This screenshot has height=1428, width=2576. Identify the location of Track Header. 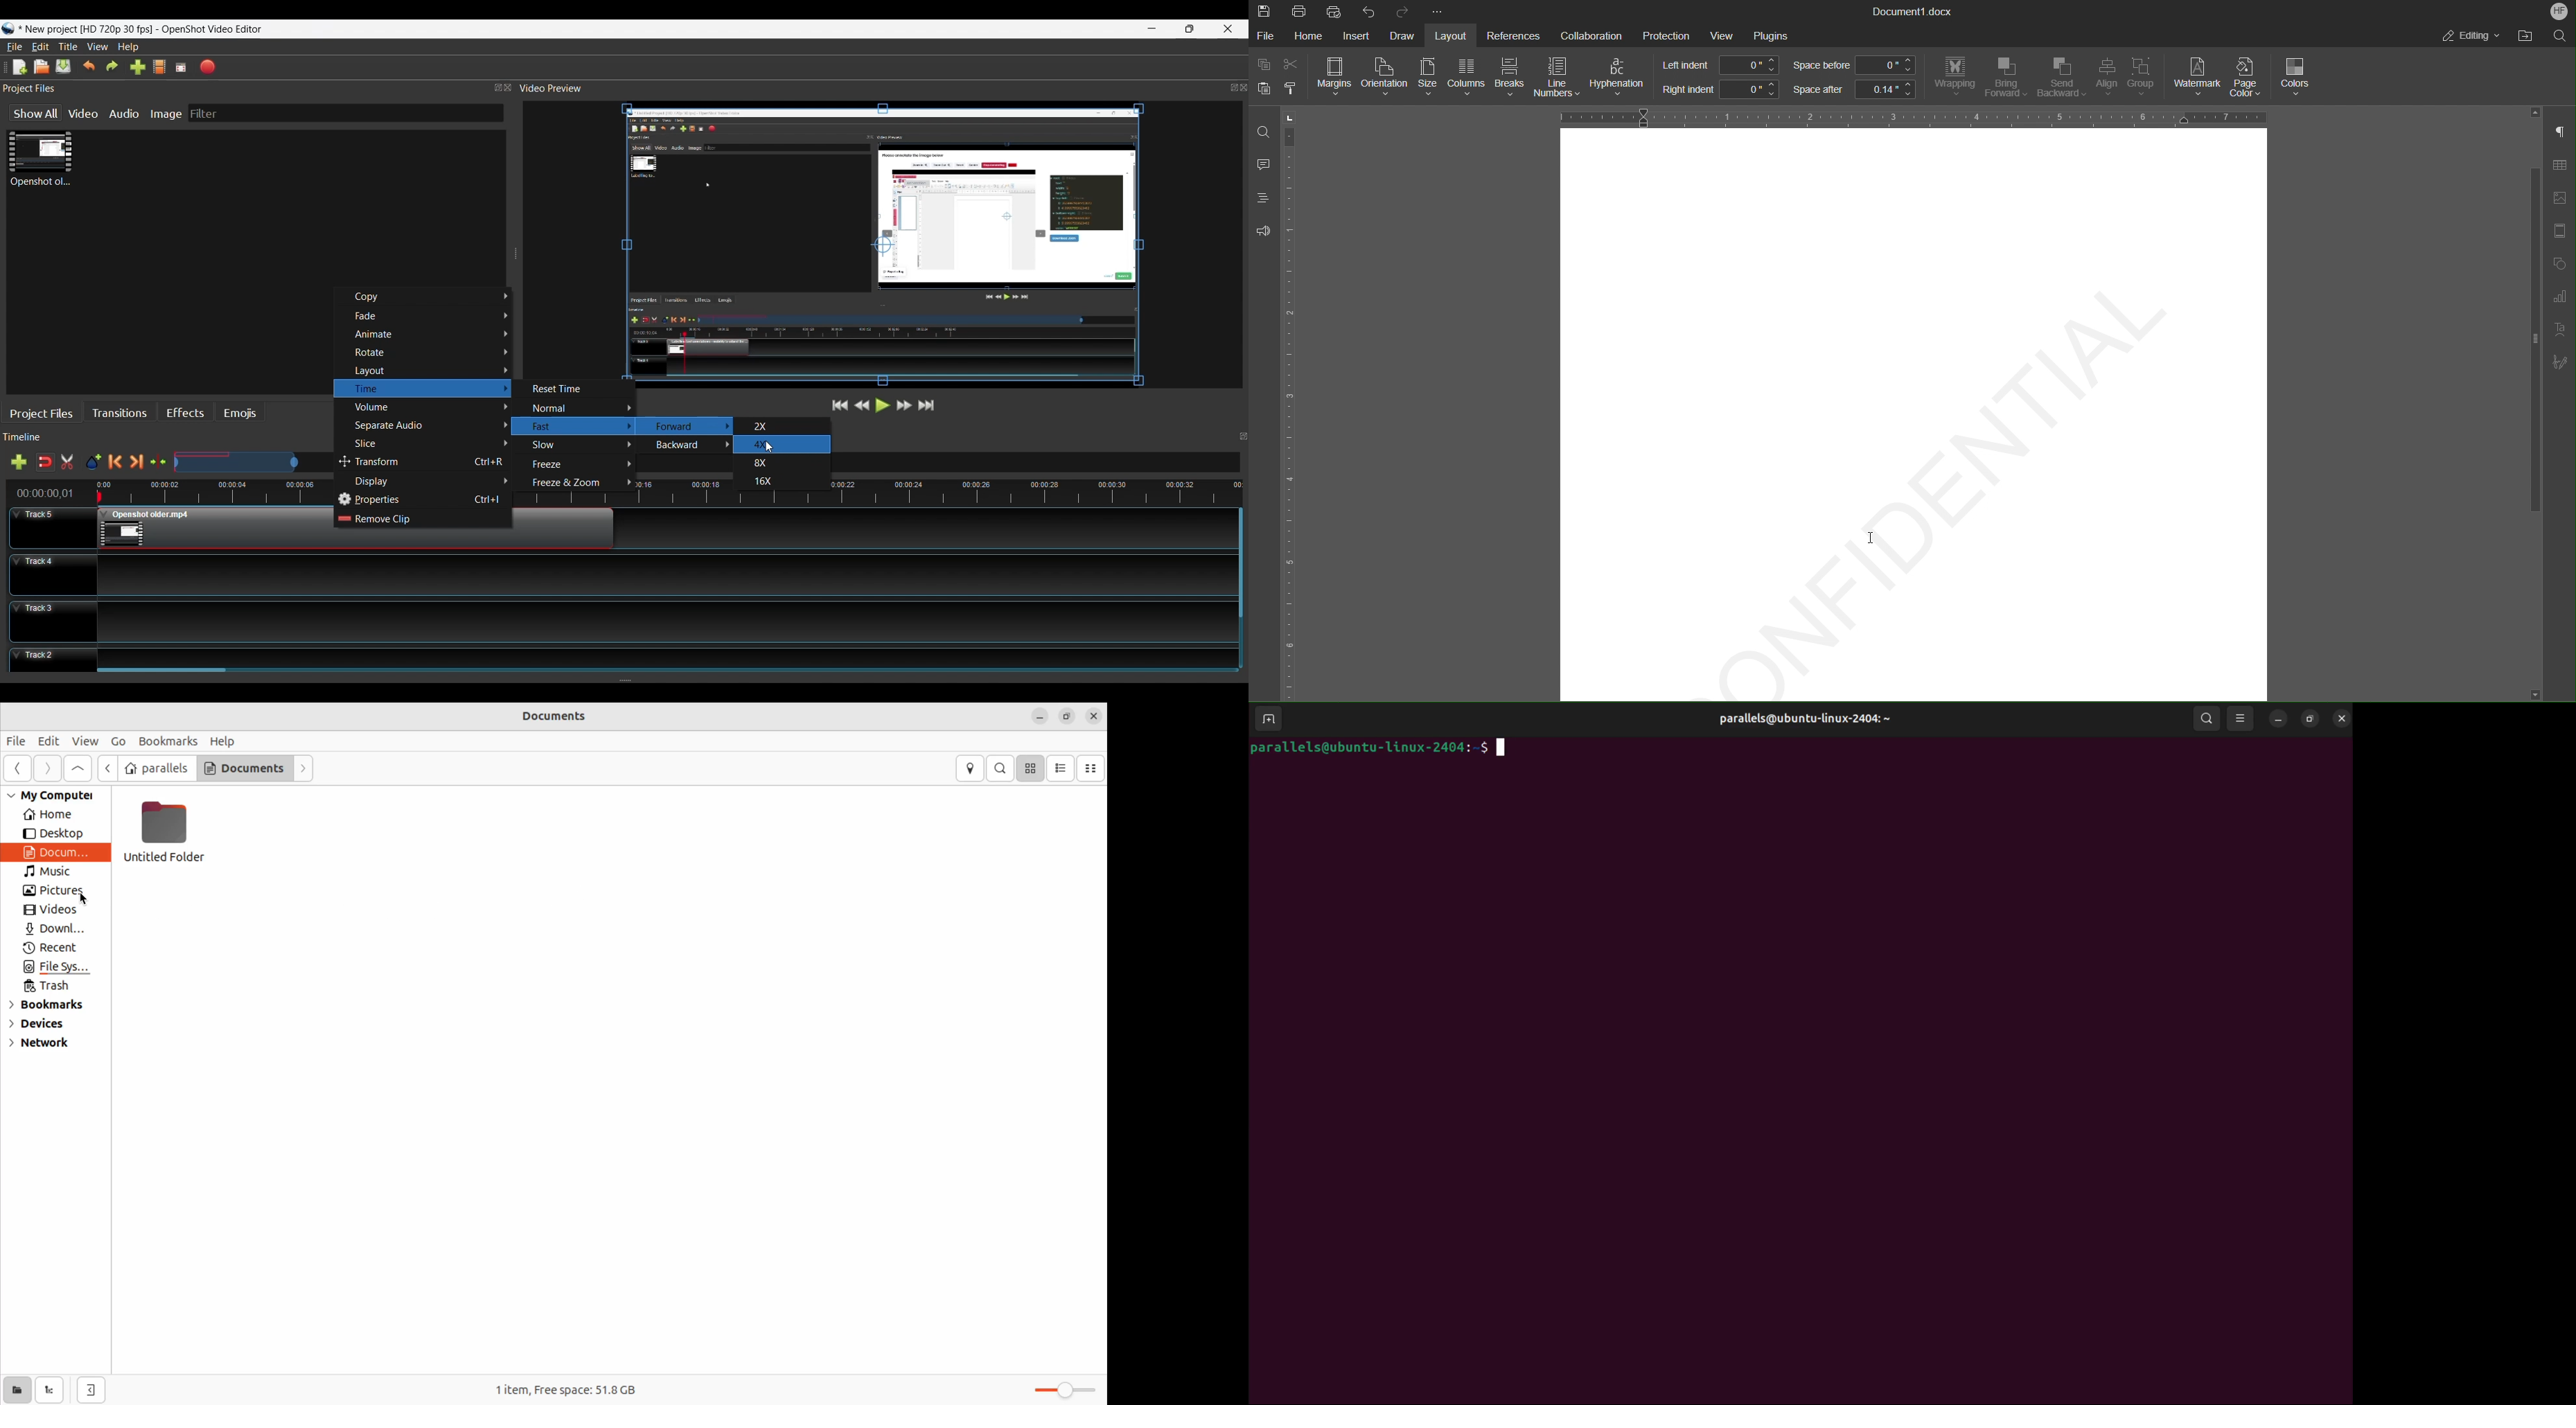
(52, 660).